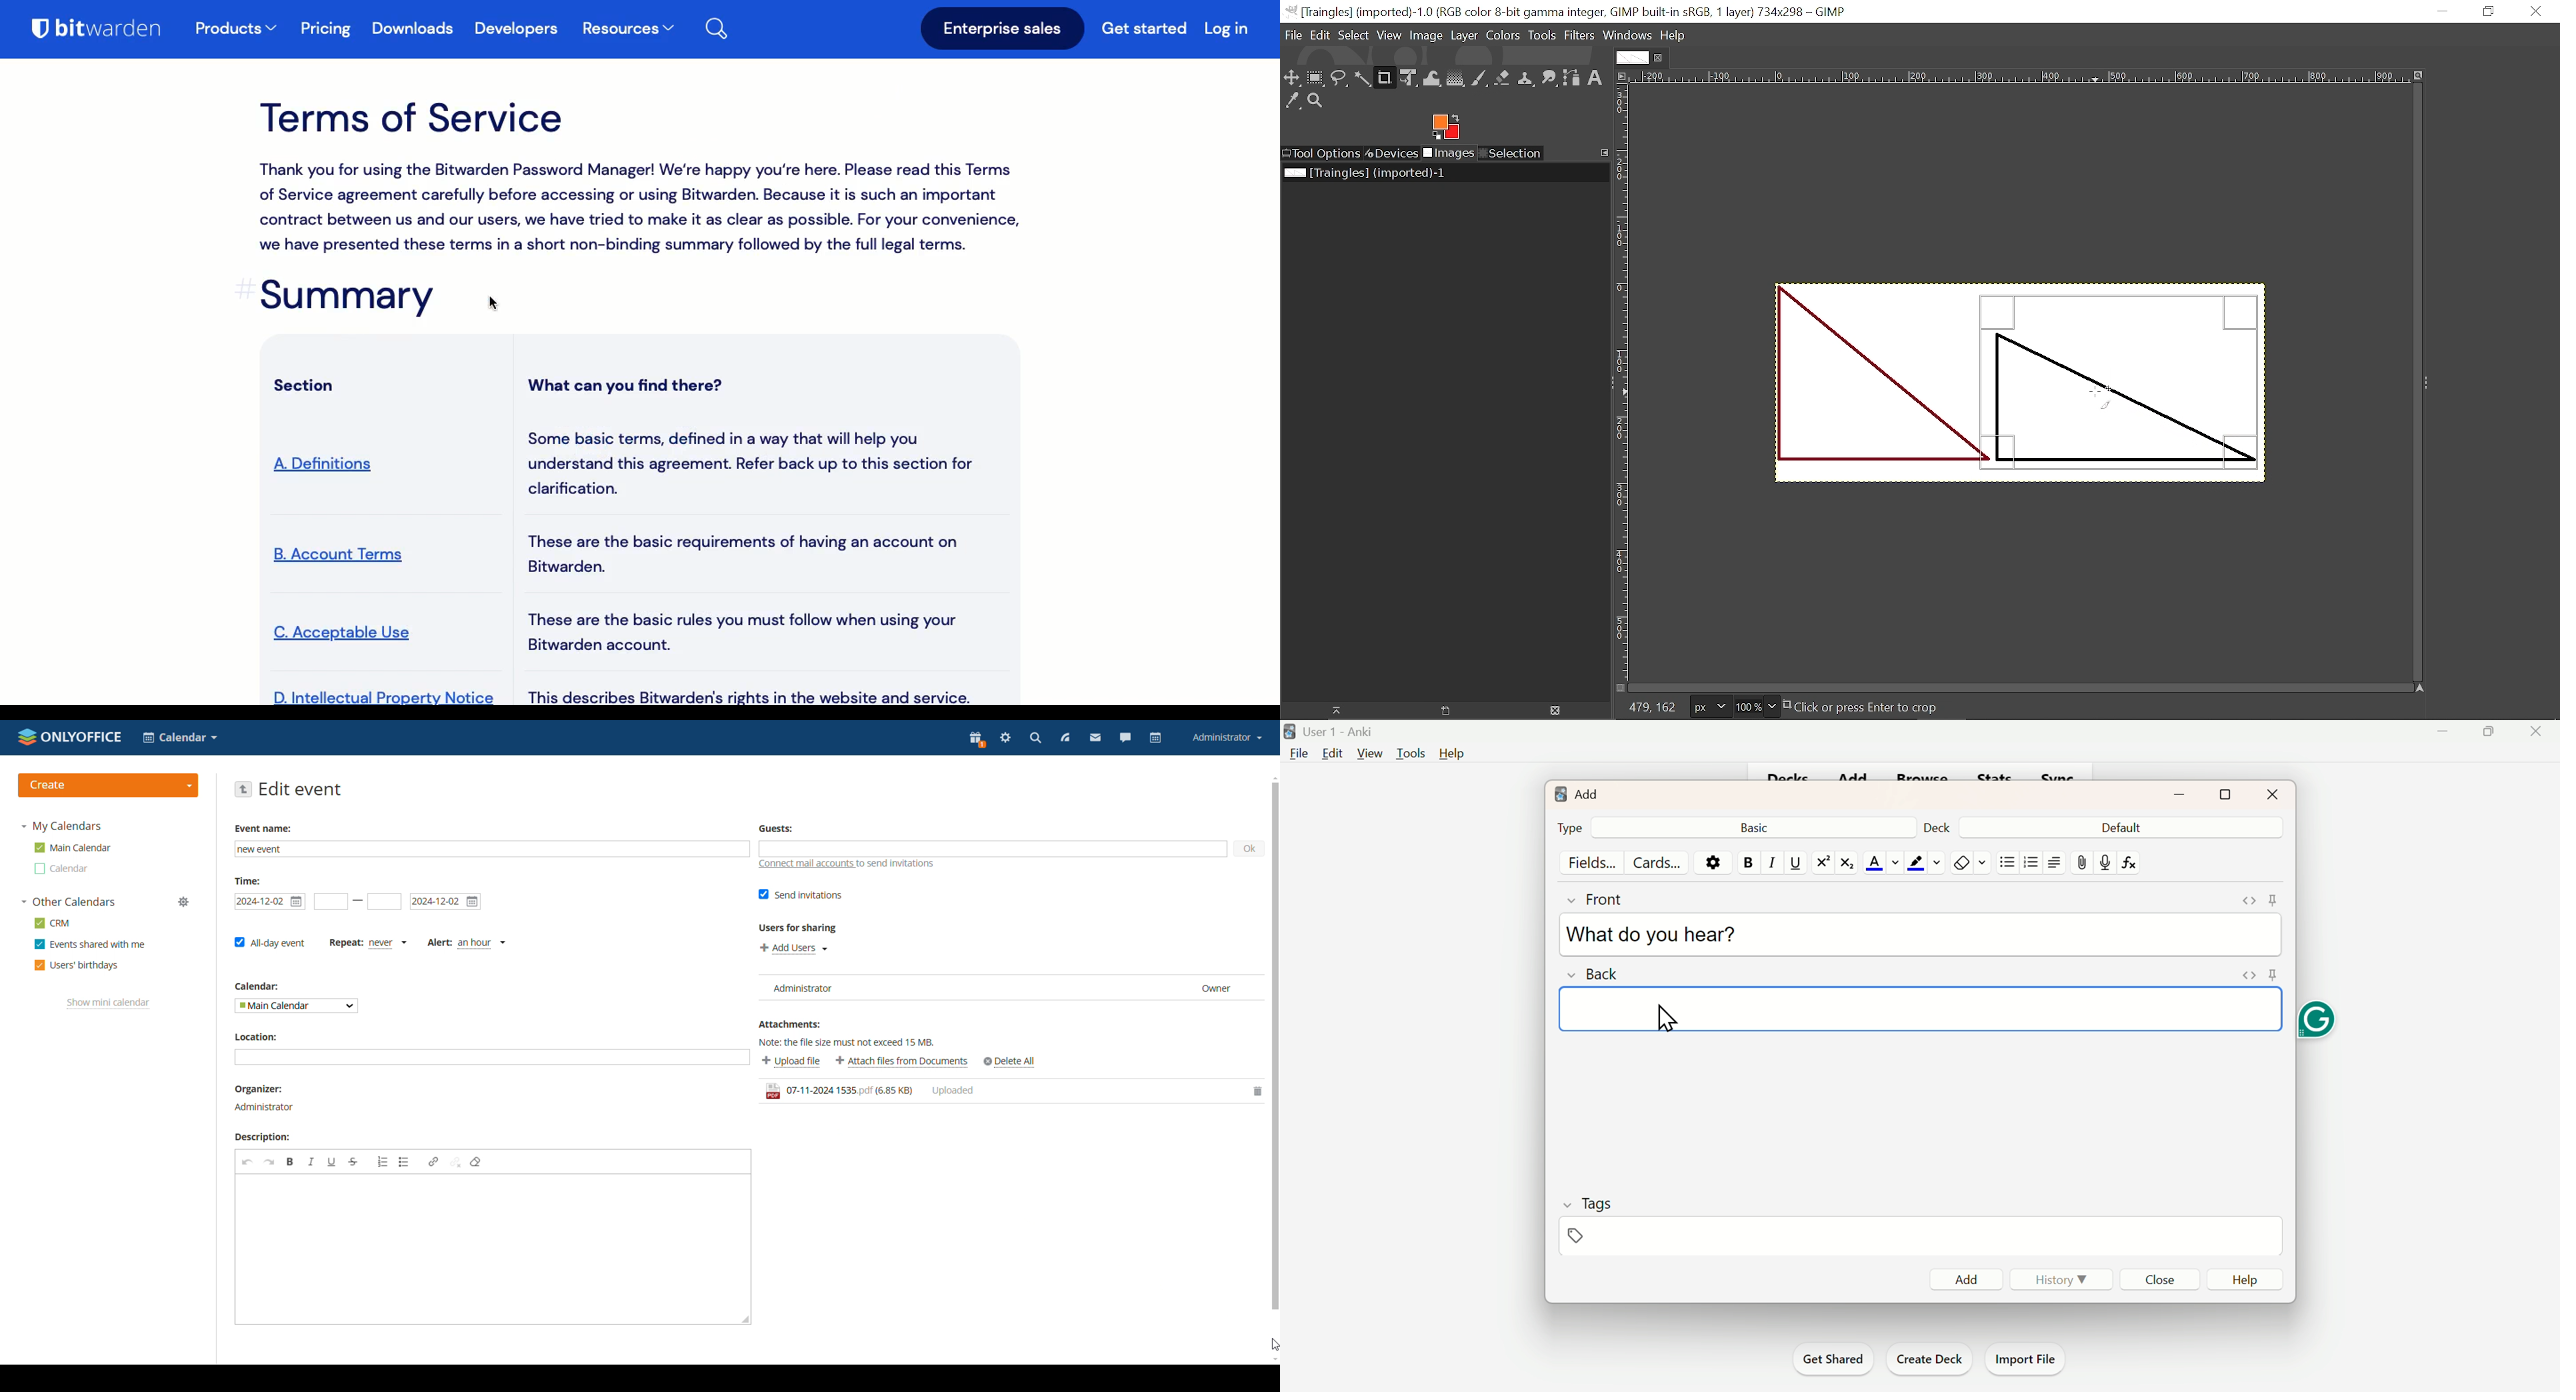 The height and width of the screenshot is (1400, 2576). I want to click on File, so click(1298, 756).